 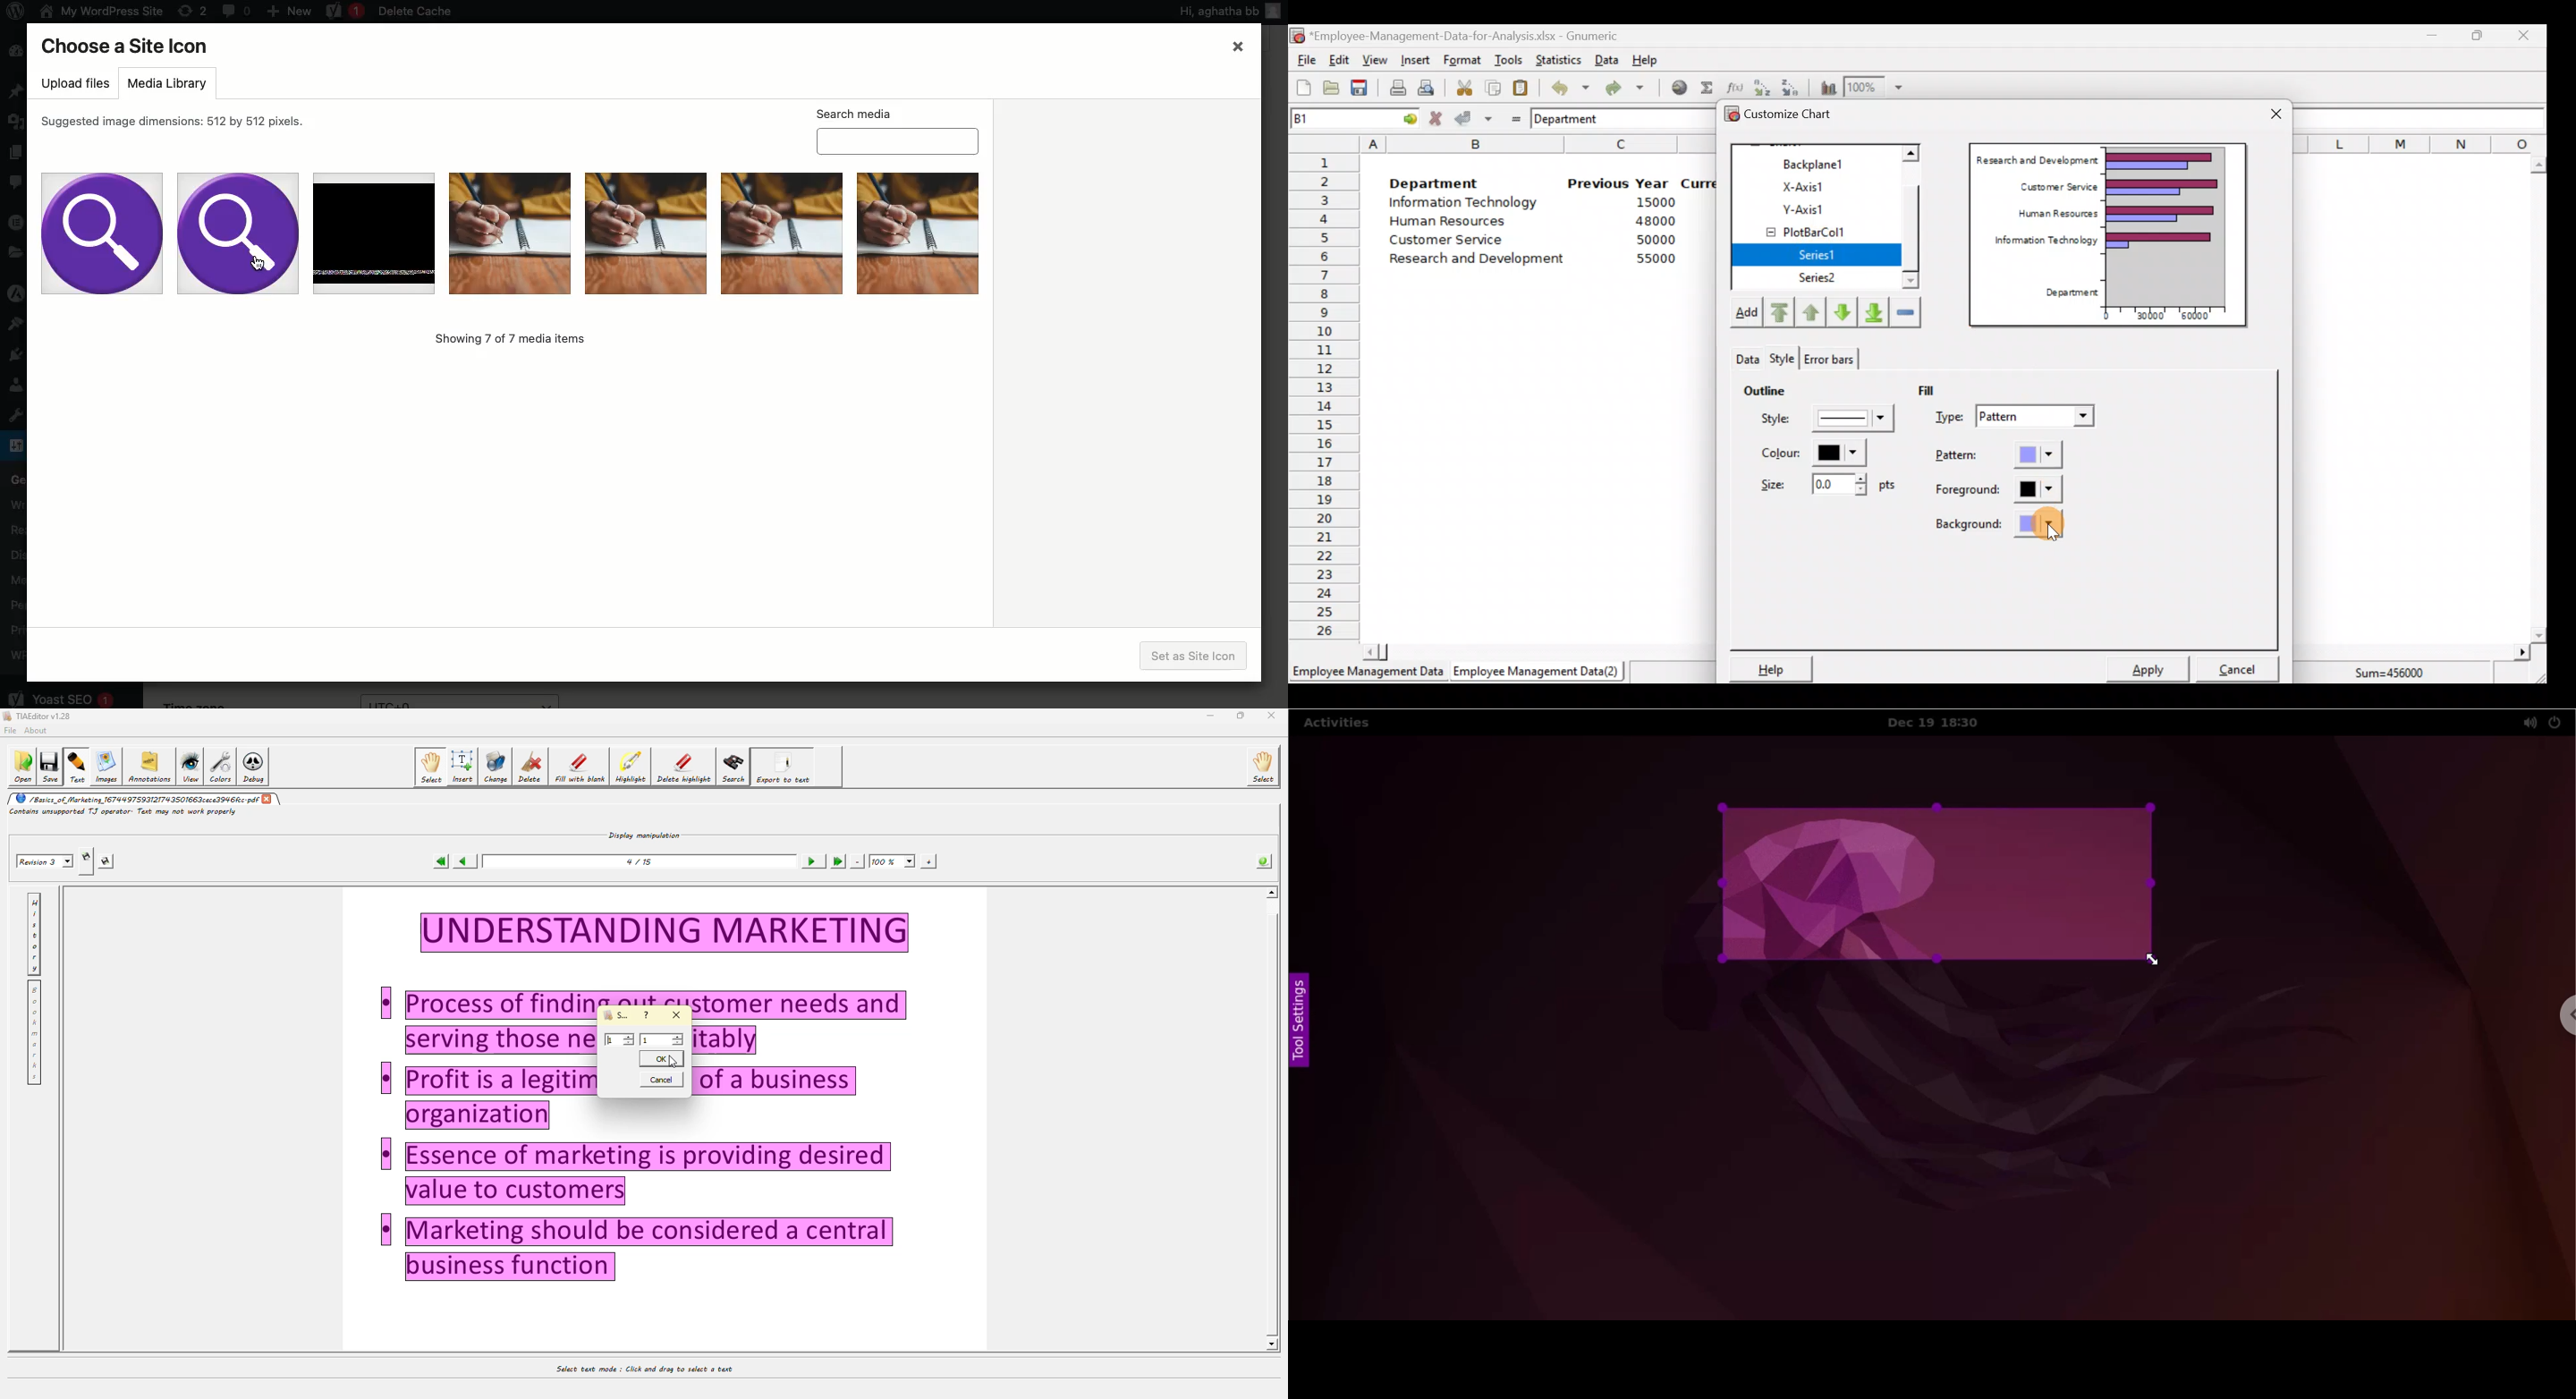 What do you see at coordinates (1575, 118) in the screenshot?
I see `Department` at bounding box center [1575, 118].